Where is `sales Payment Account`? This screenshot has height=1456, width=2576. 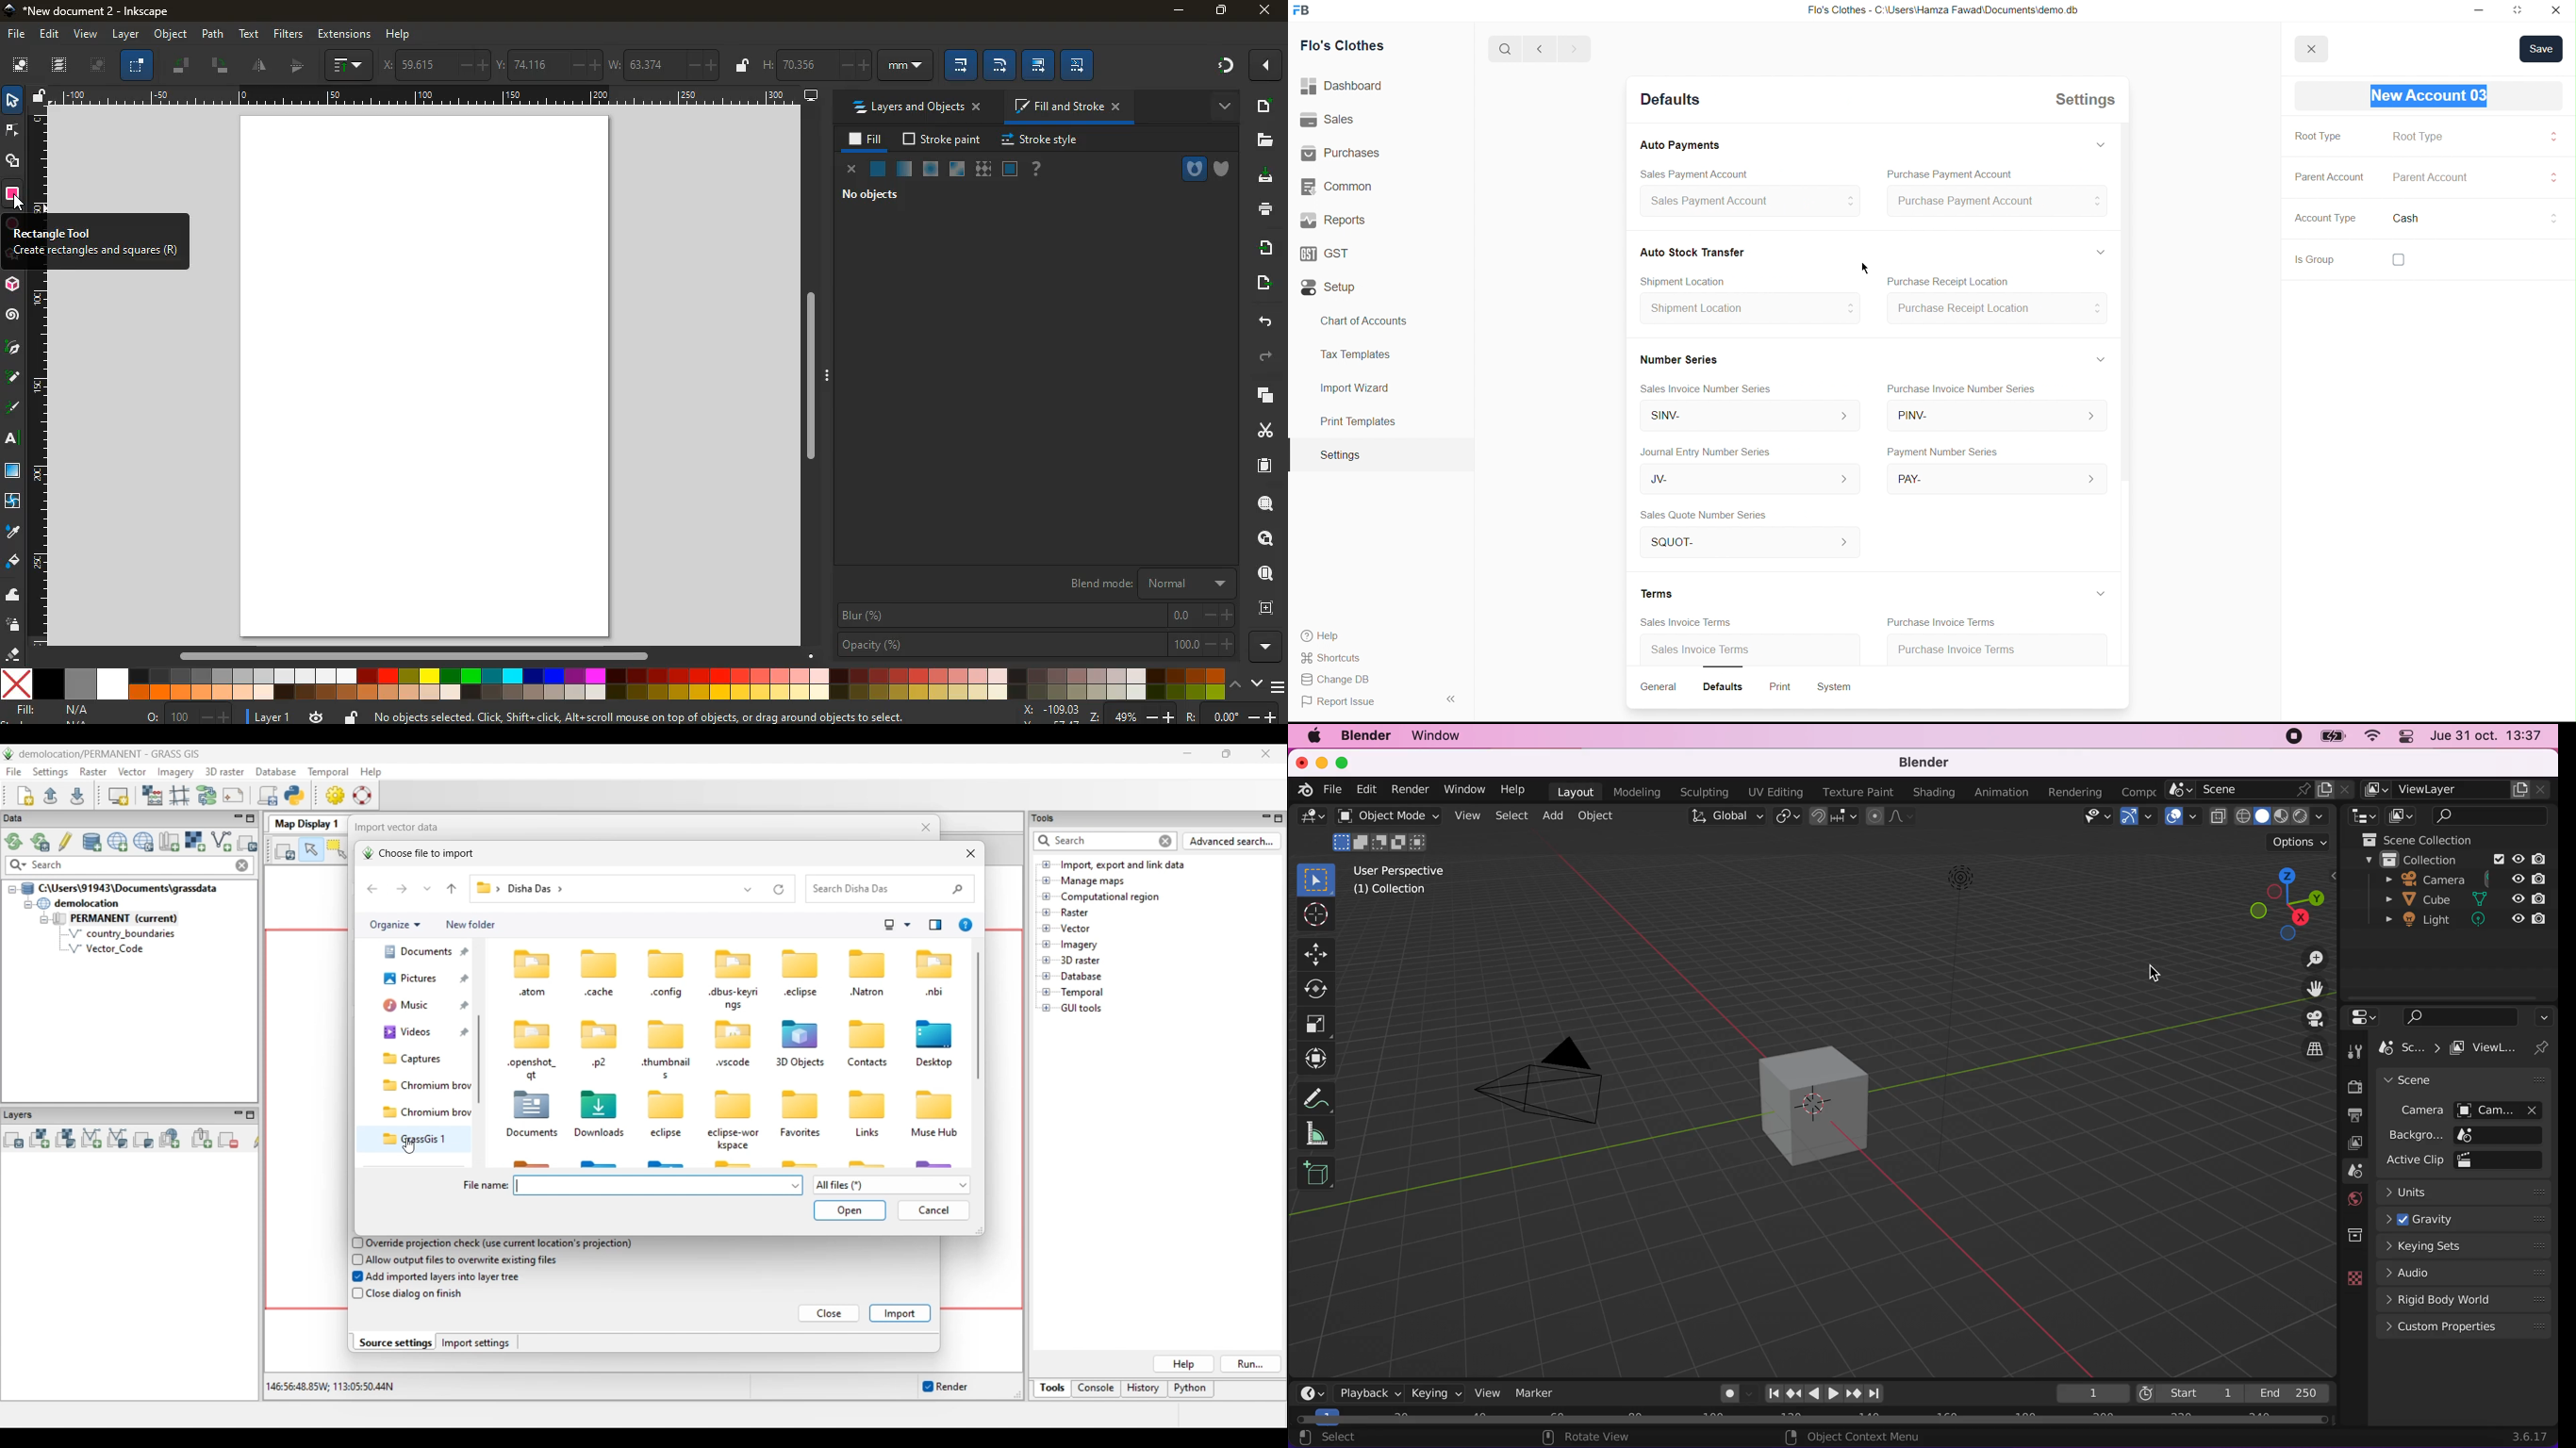 sales Payment Account is located at coordinates (1743, 203).